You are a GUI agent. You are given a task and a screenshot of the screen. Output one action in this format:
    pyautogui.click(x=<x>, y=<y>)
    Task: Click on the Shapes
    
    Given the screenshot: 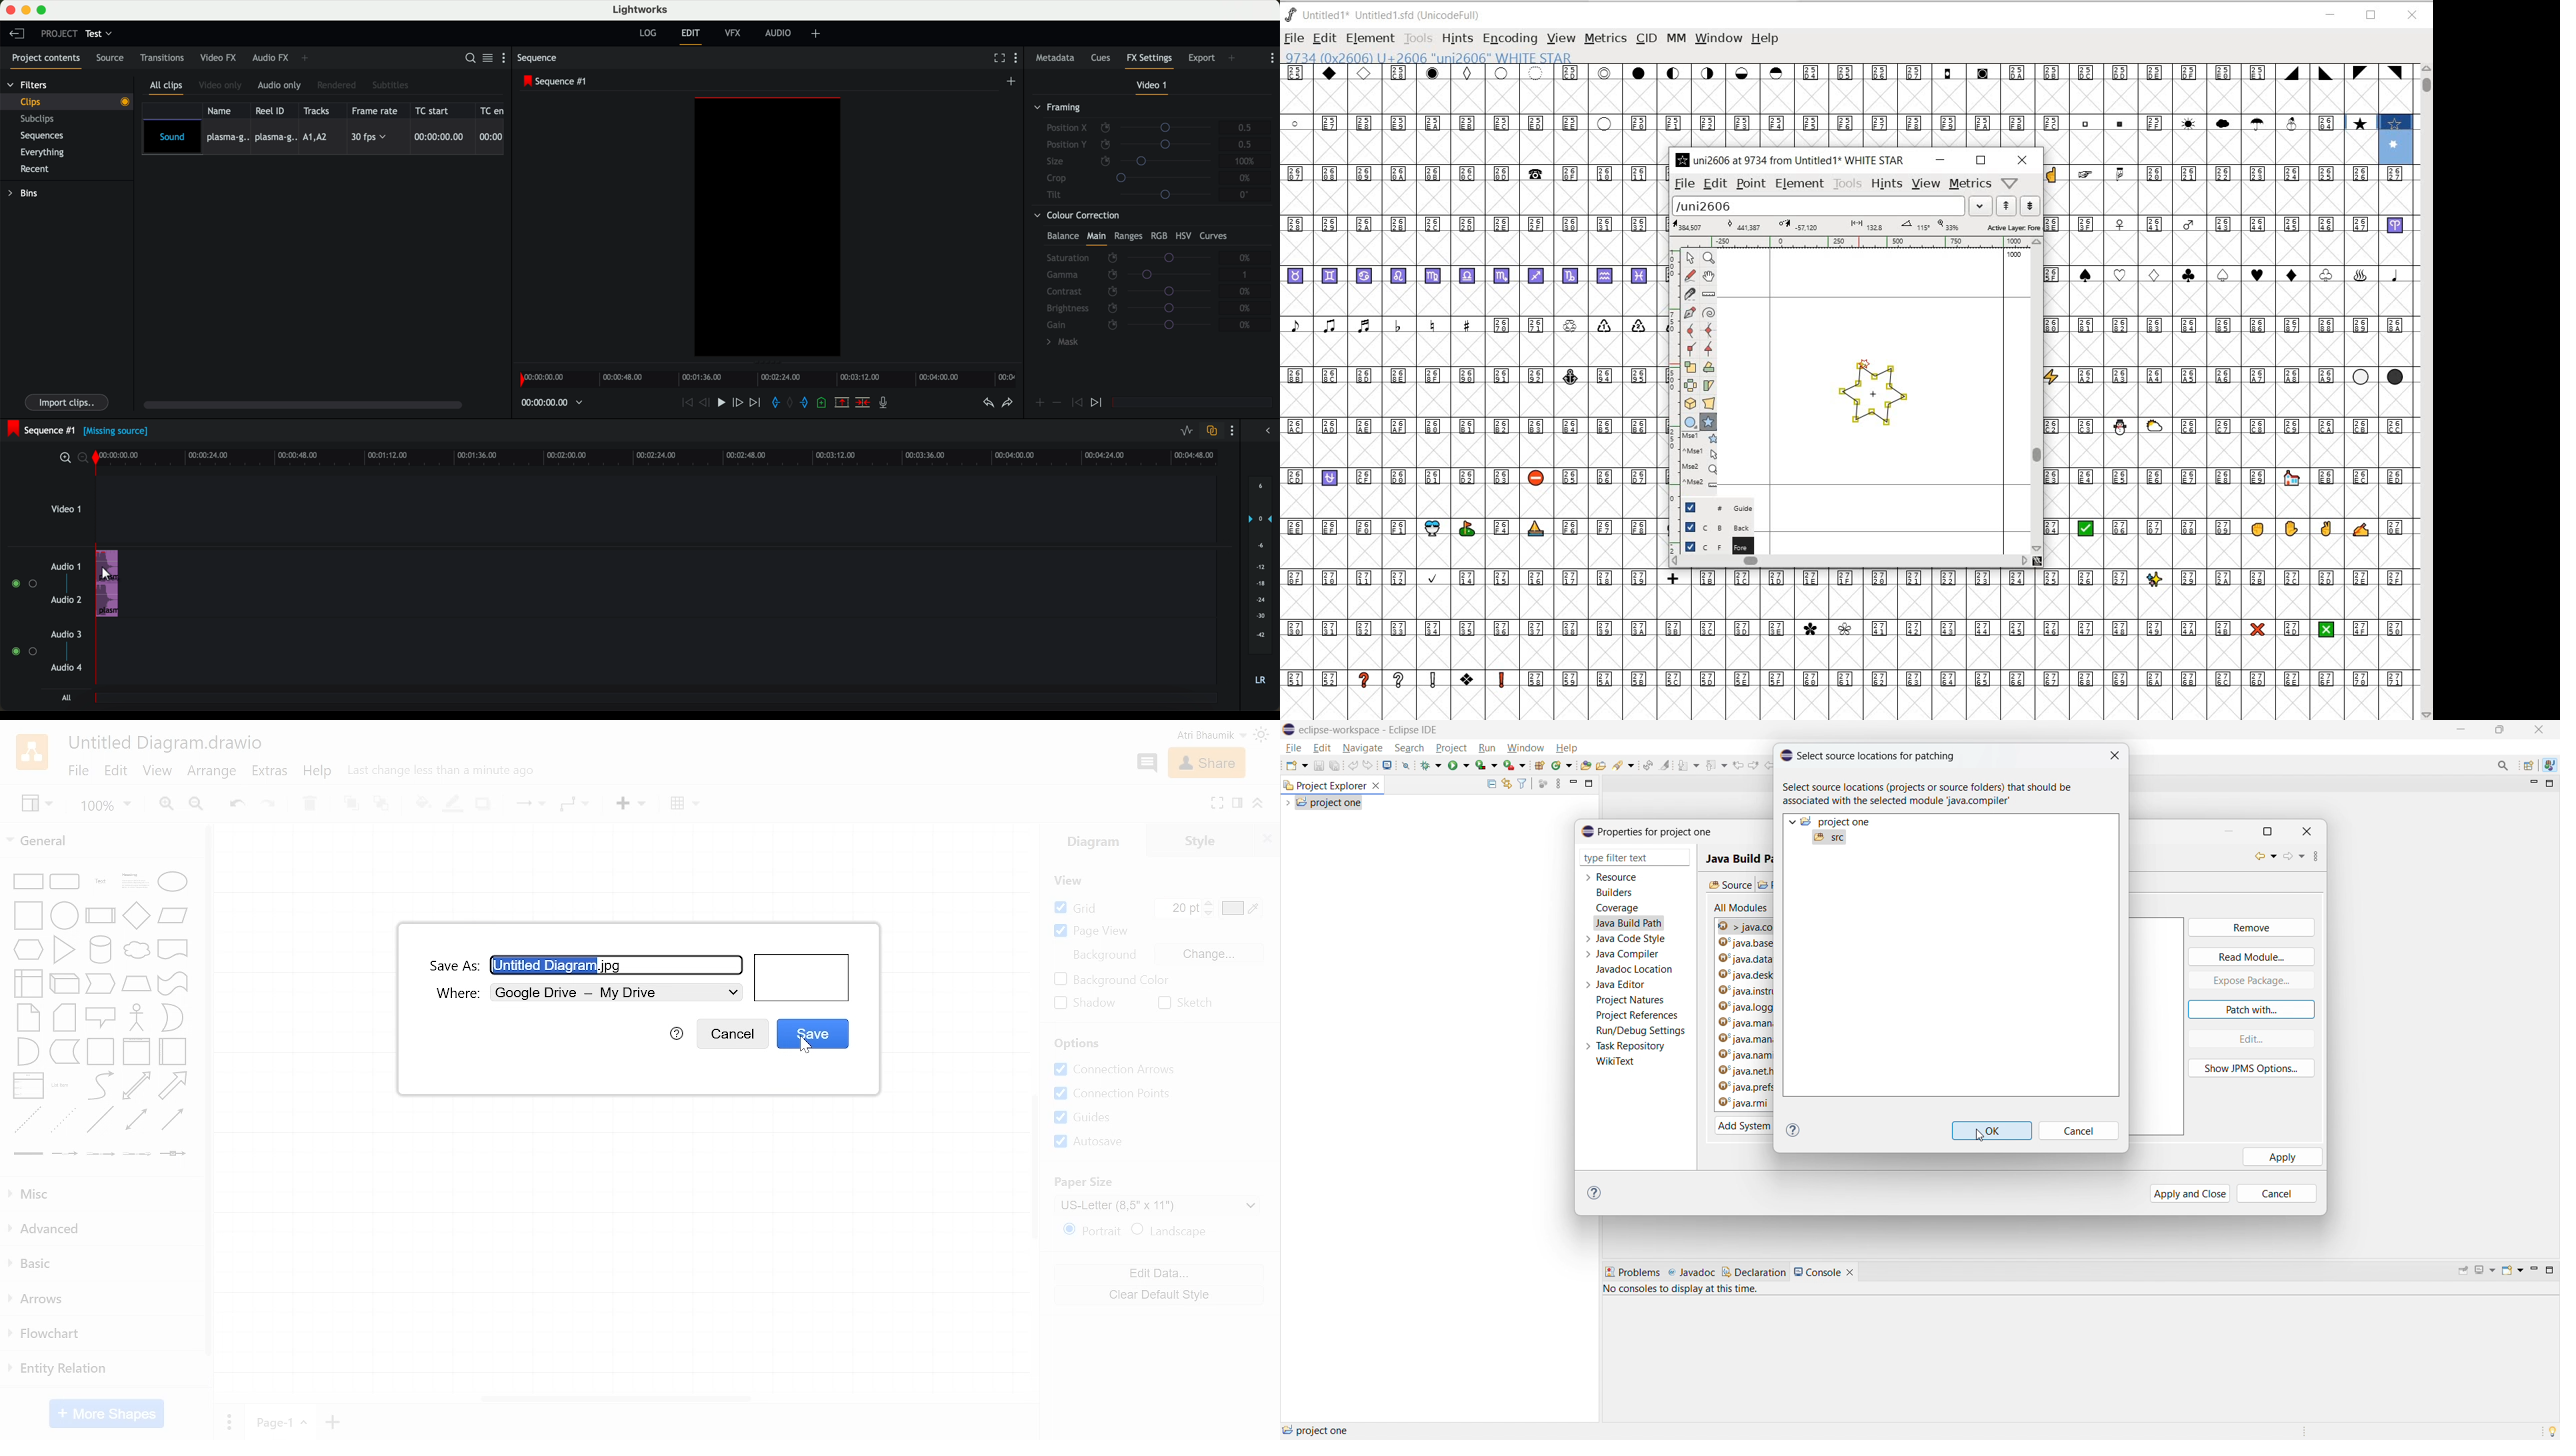 What is the action you would take?
    pyautogui.click(x=100, y=1014)
    